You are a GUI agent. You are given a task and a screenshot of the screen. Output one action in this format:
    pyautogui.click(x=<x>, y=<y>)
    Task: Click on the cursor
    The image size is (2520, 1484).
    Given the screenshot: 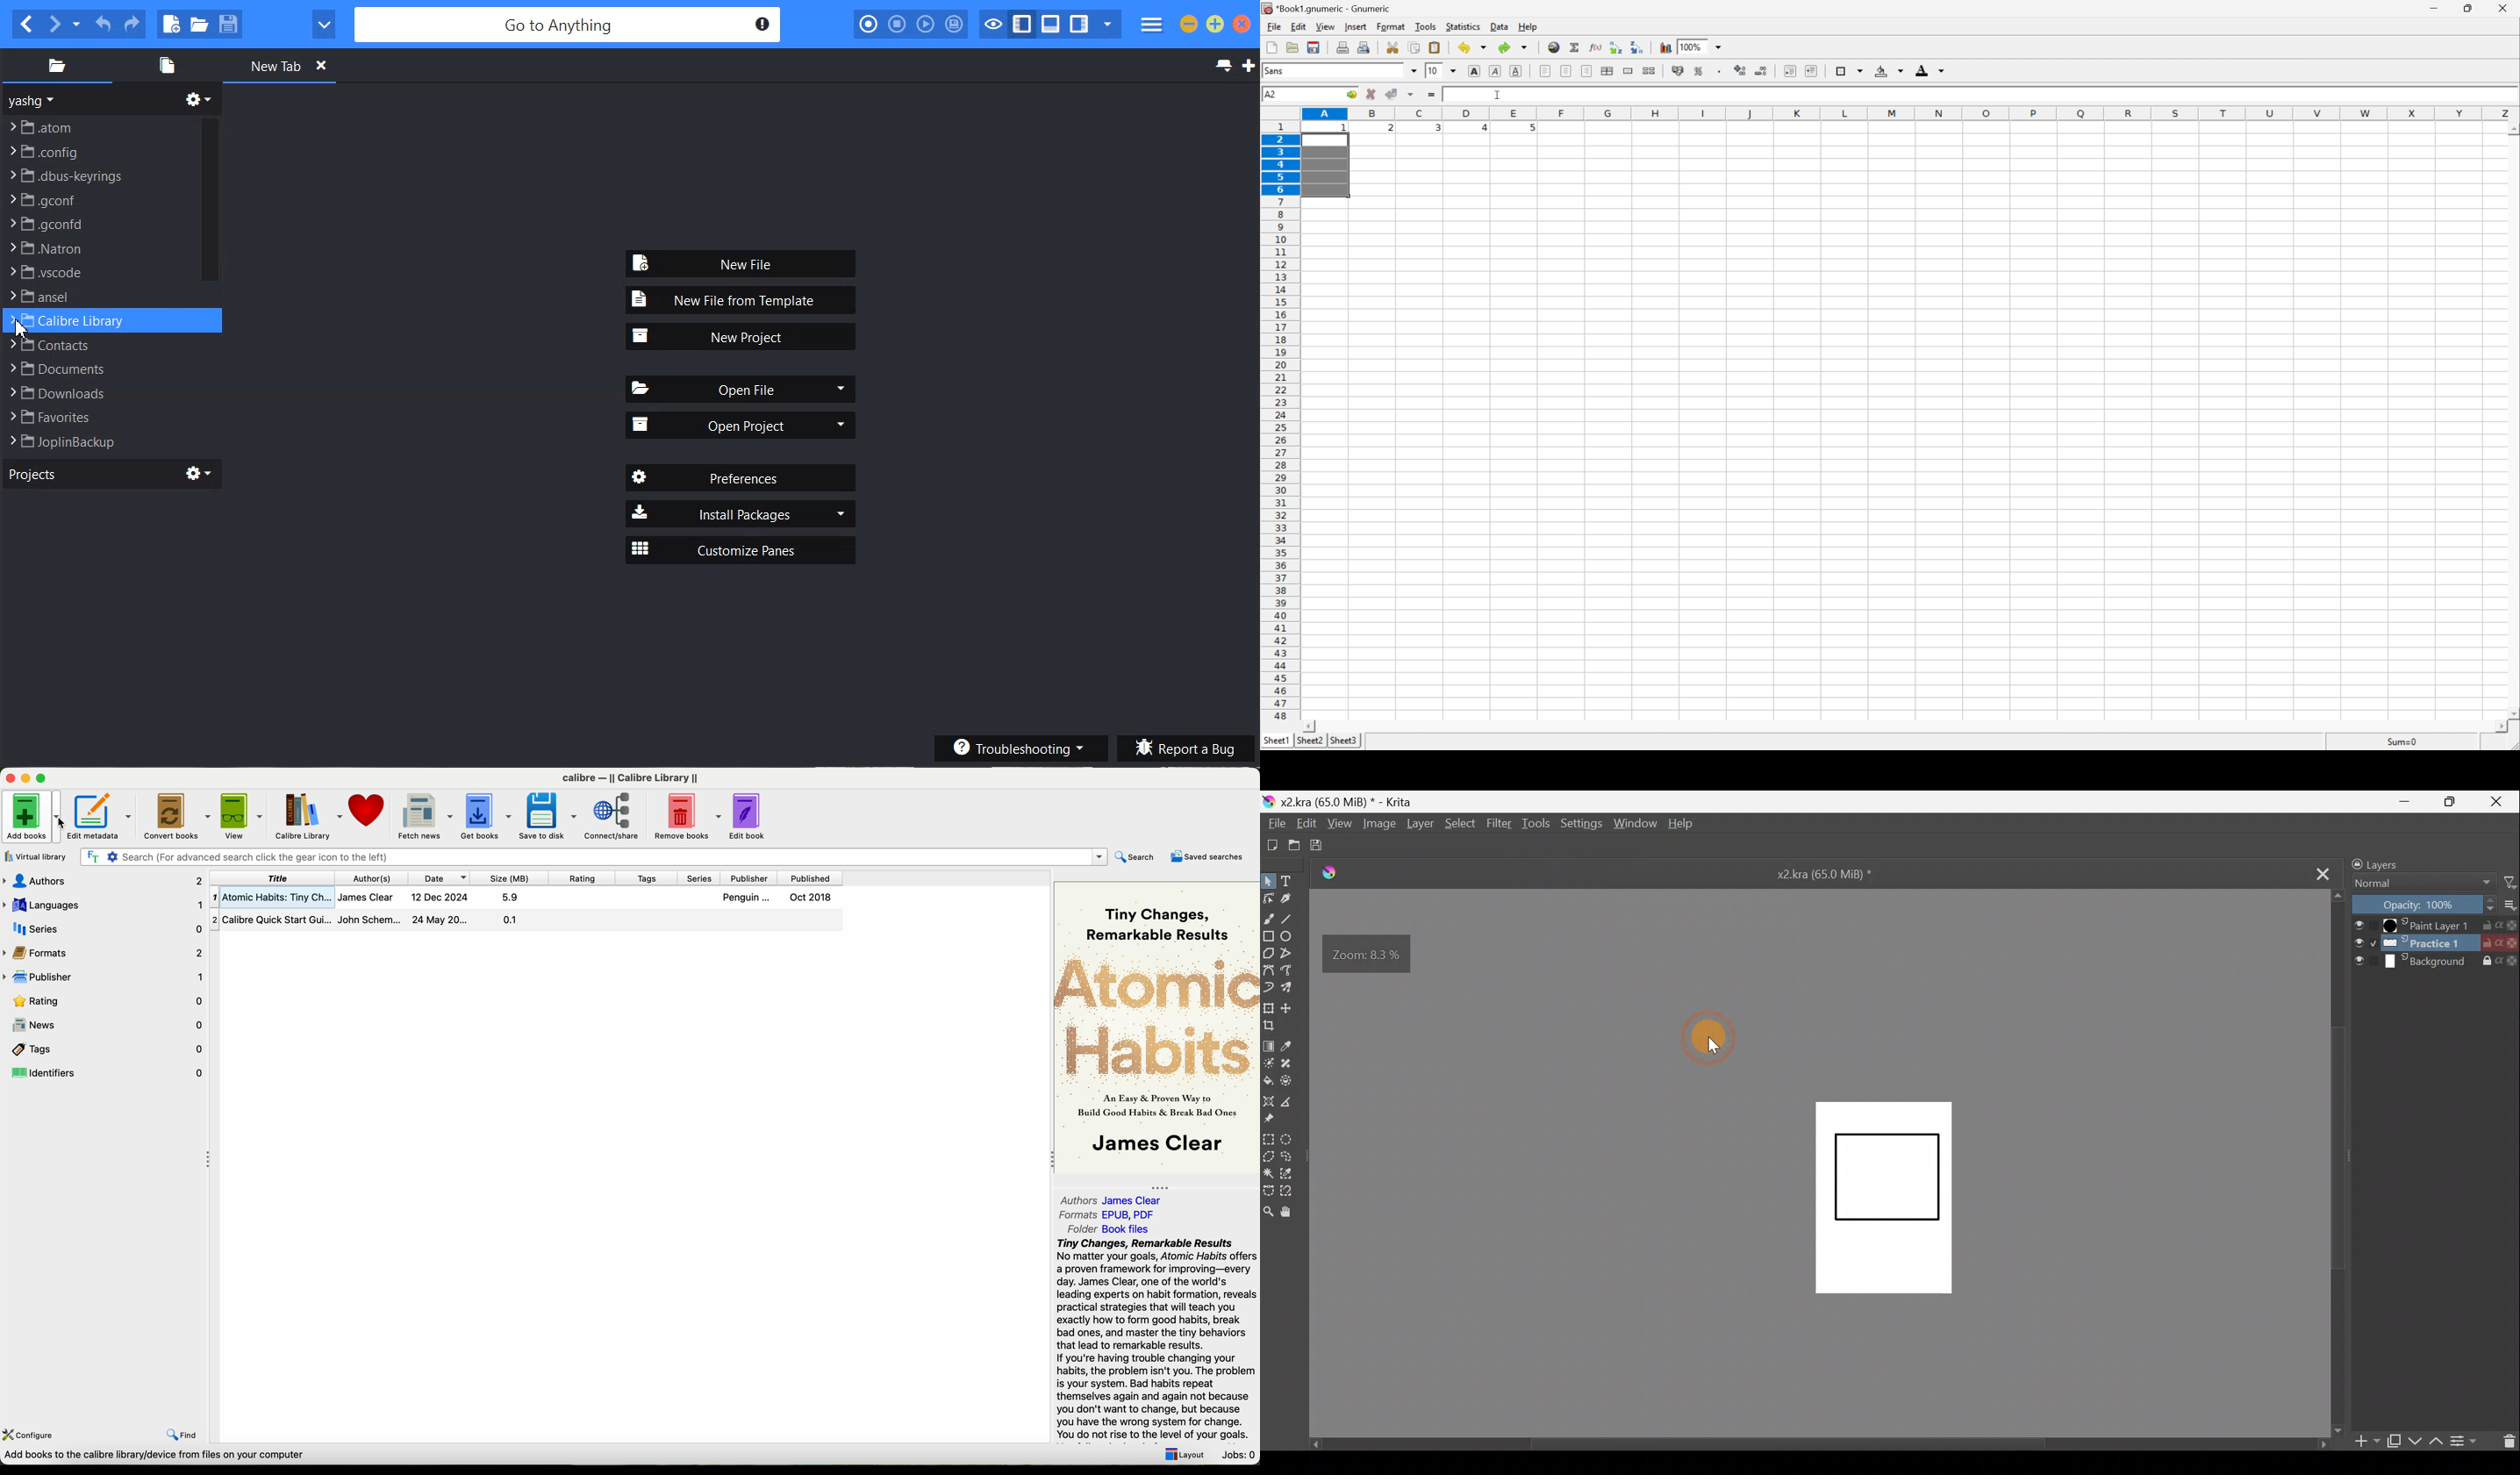 What is the action you would take?
    pyautogui.click(x=1499, y=95)
    